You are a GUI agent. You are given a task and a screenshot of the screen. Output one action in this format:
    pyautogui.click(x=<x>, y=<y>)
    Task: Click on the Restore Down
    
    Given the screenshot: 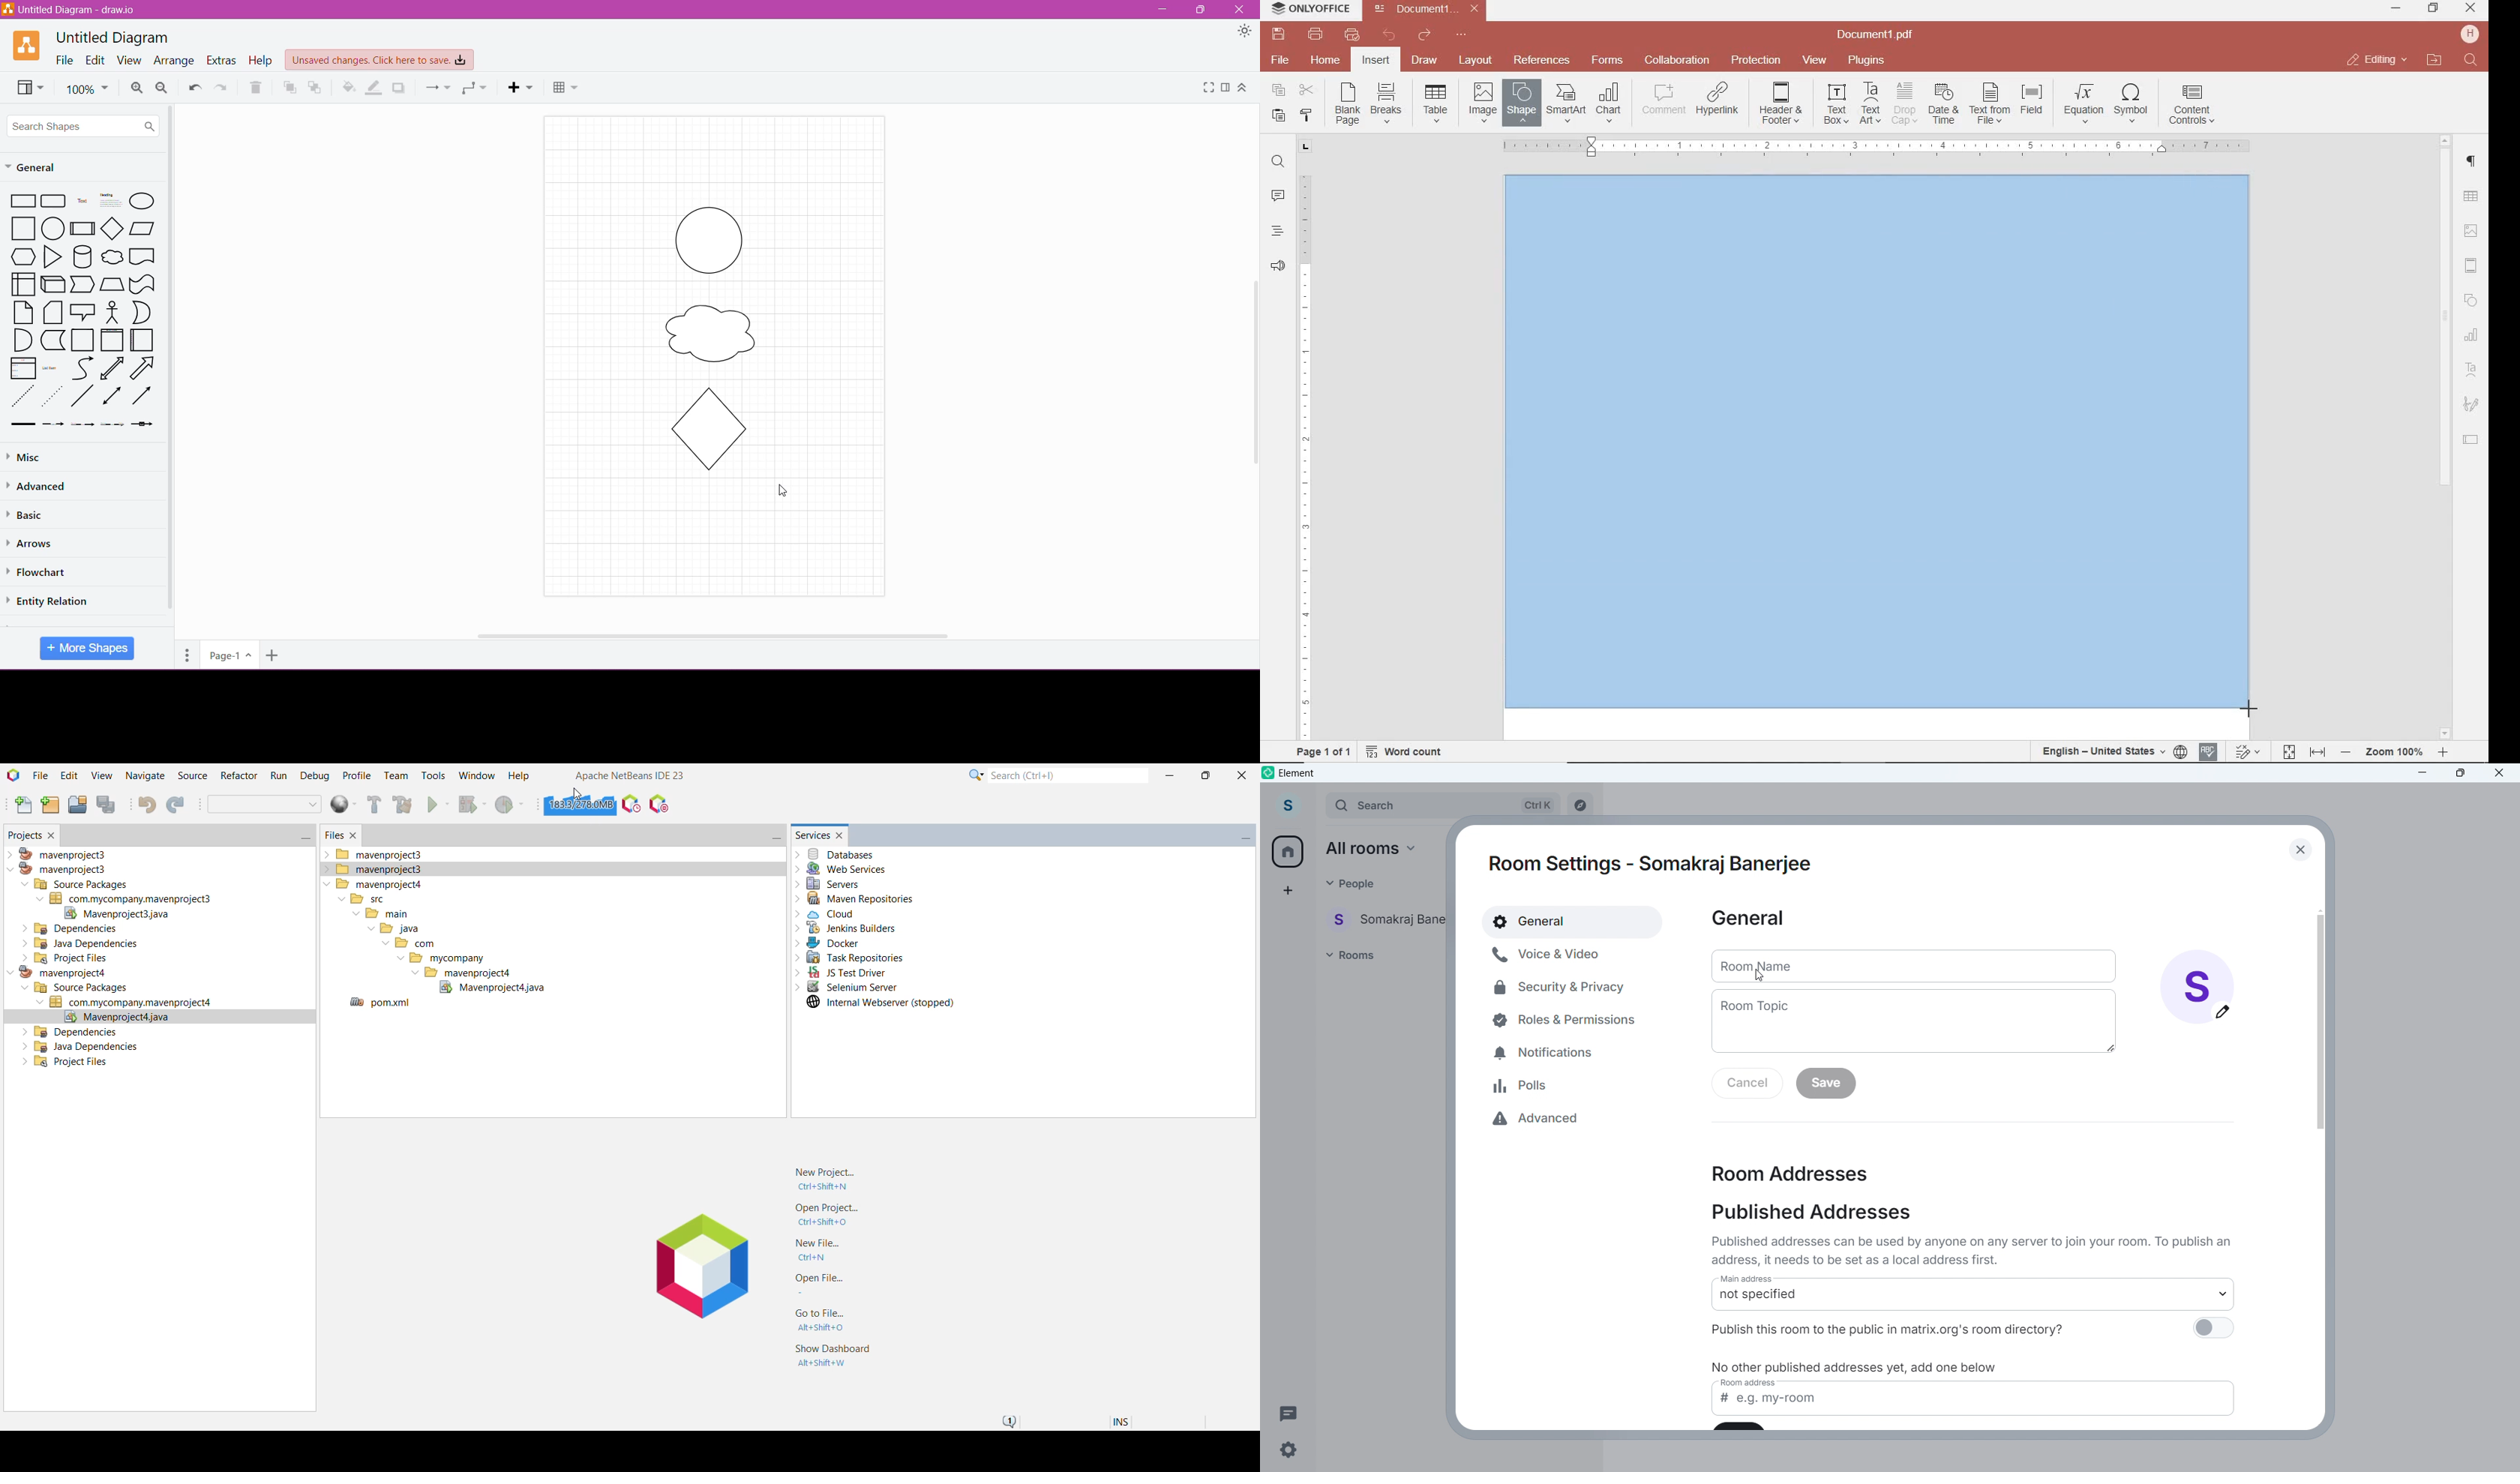 What is the action you would take?
    pyautogui.click(x=1202, y=9)
    